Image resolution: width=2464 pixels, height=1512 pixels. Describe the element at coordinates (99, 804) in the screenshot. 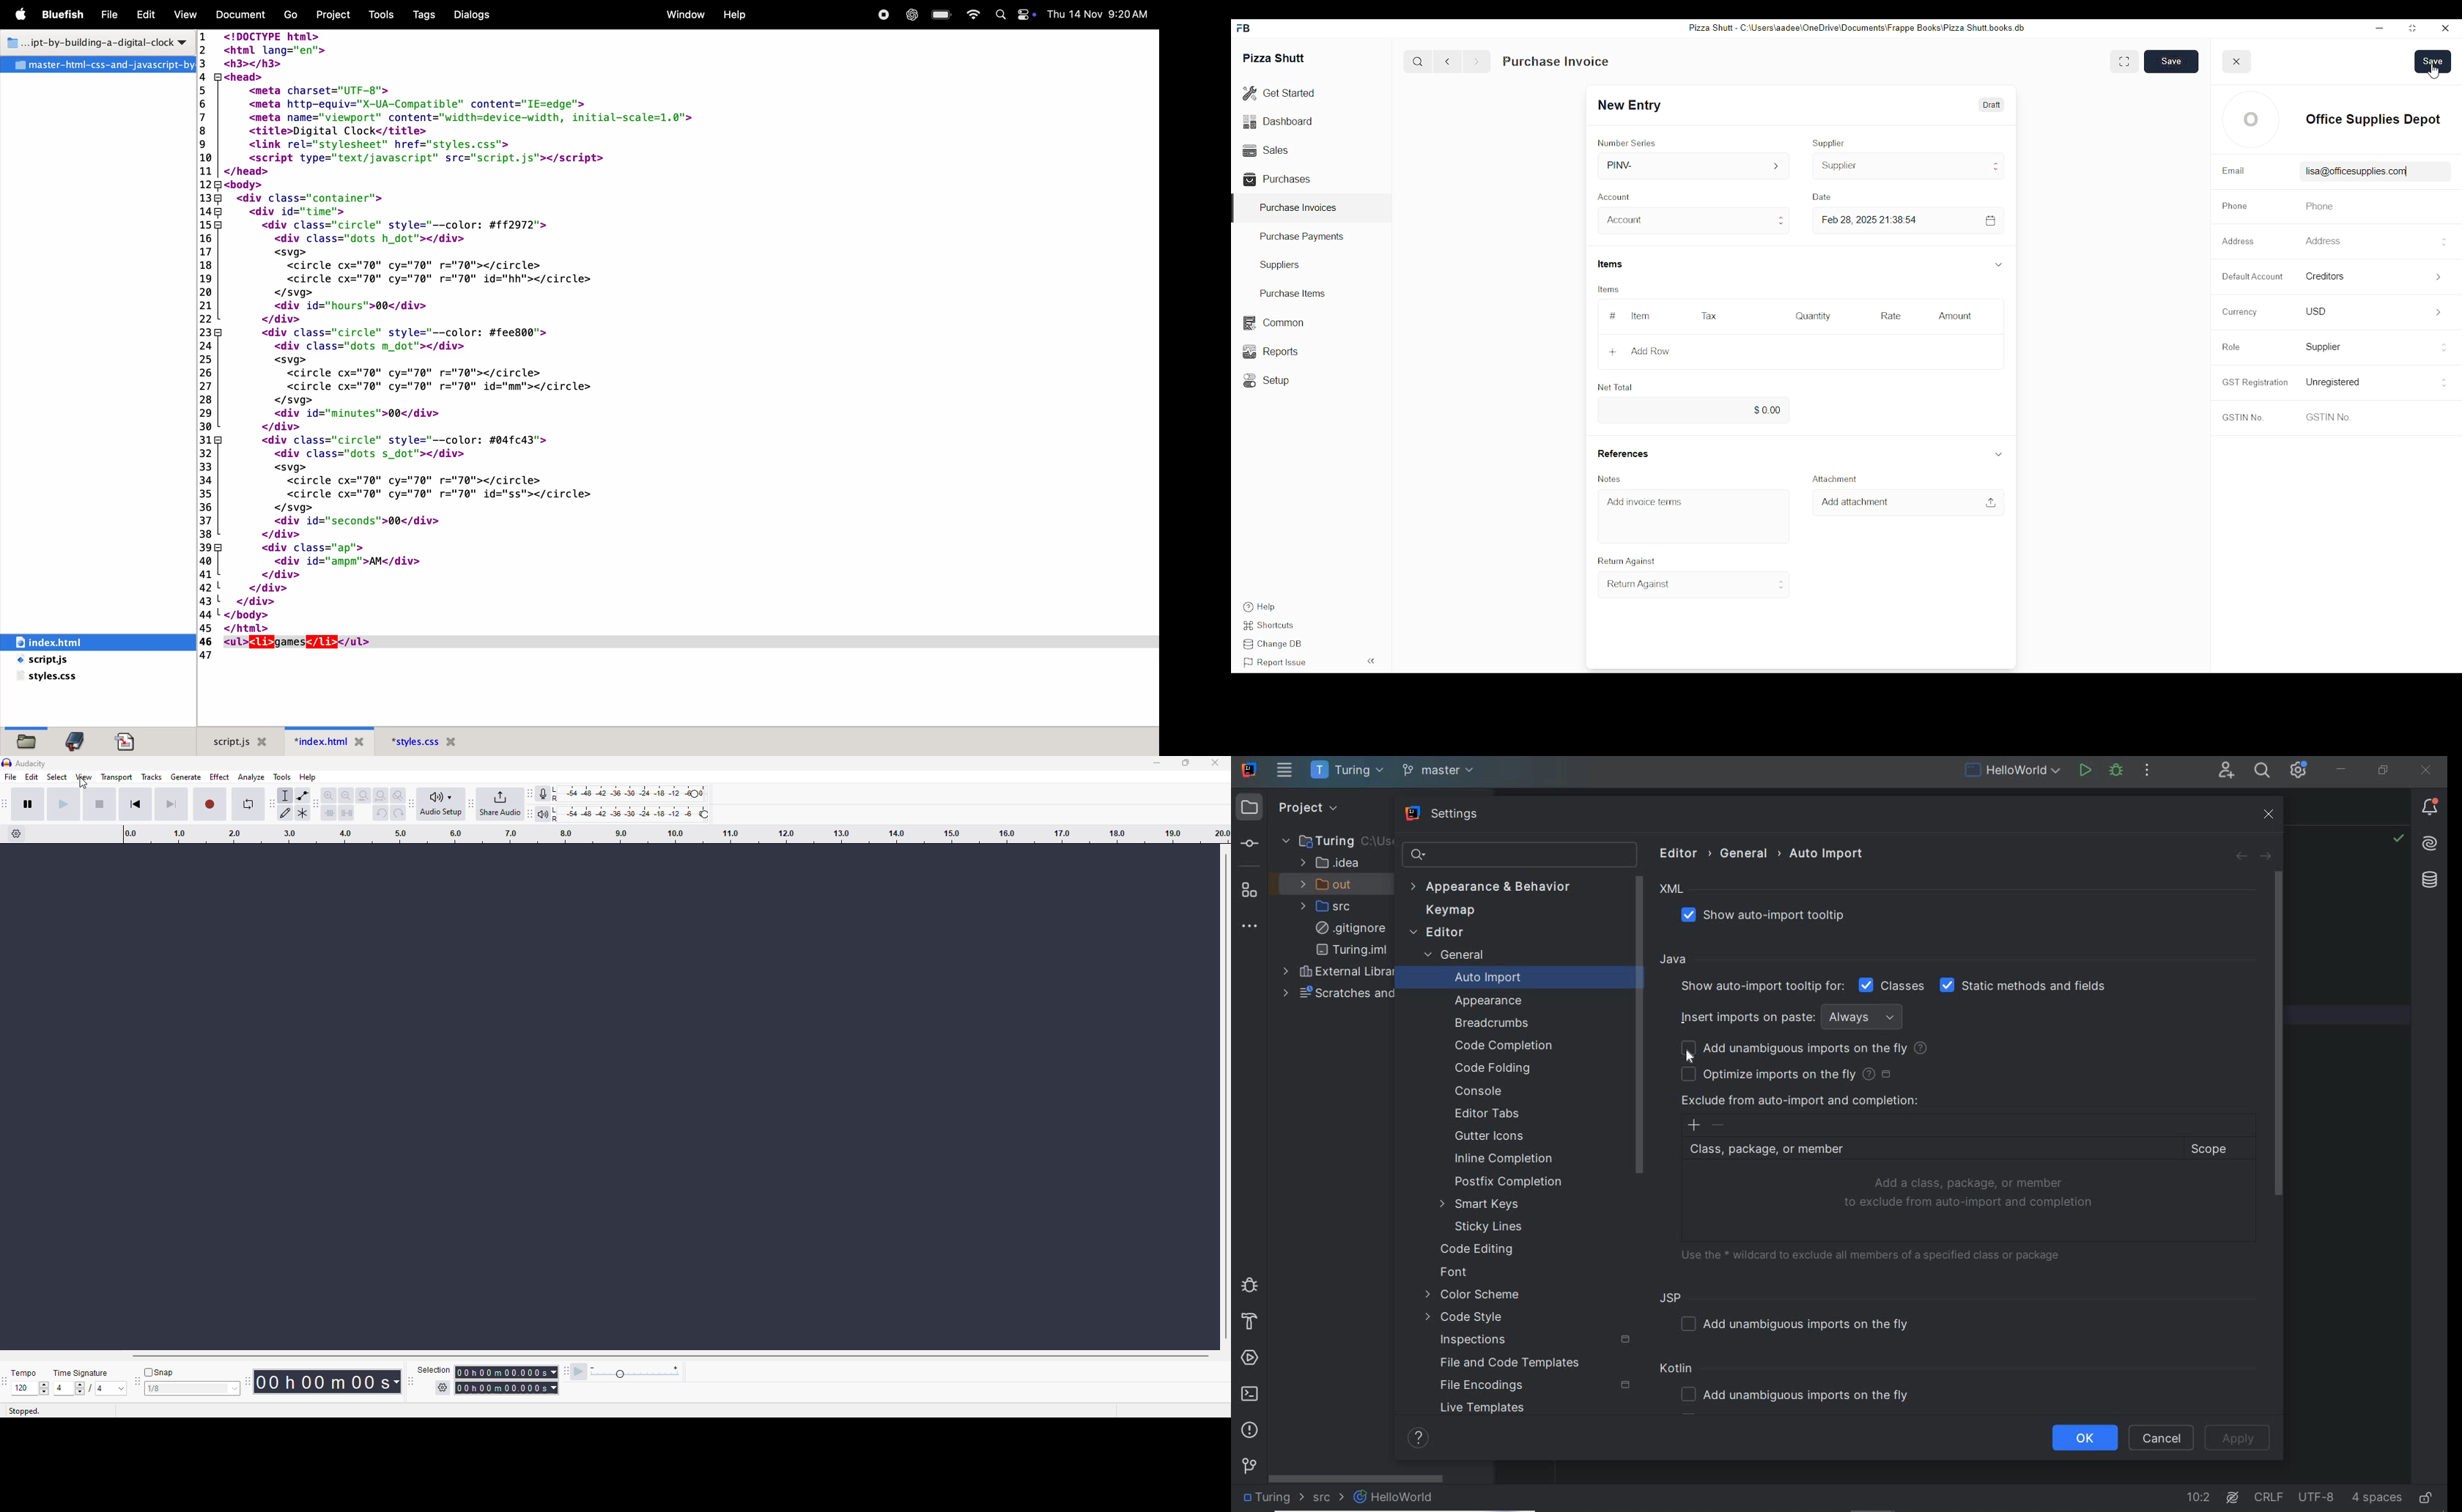

I see `stop` at that location.